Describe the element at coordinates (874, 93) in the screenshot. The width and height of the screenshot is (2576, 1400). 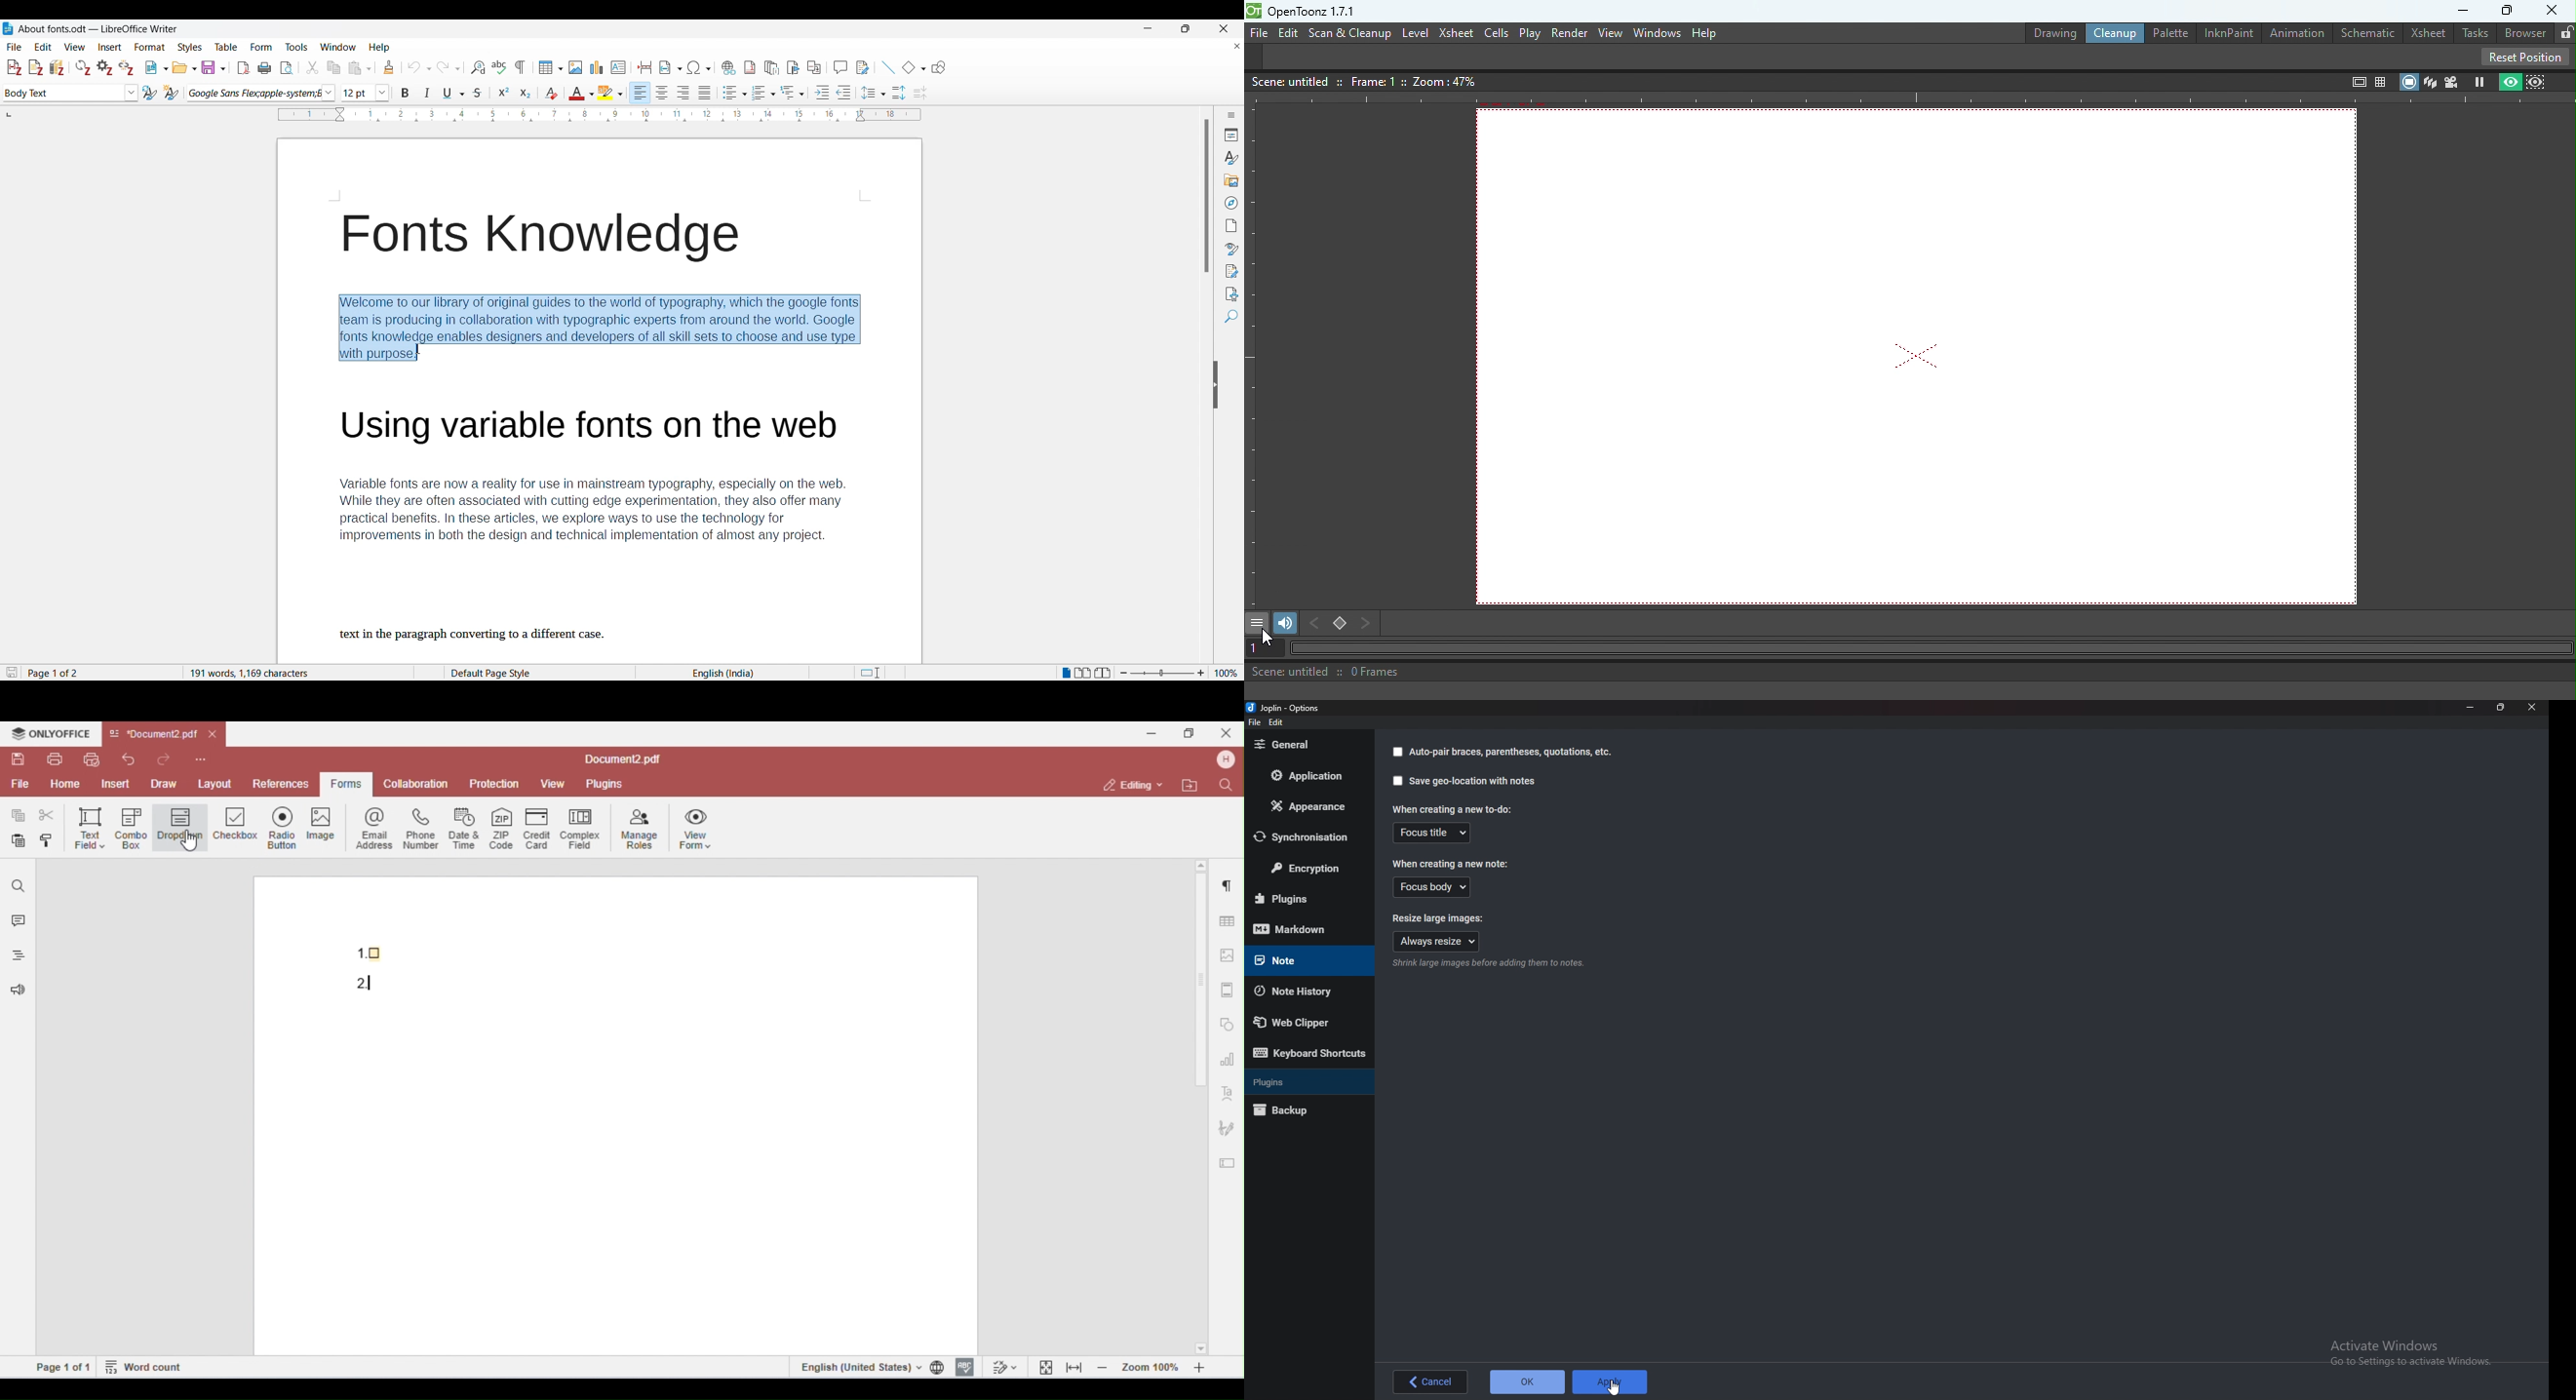
I see `Set line spacing` at that location.